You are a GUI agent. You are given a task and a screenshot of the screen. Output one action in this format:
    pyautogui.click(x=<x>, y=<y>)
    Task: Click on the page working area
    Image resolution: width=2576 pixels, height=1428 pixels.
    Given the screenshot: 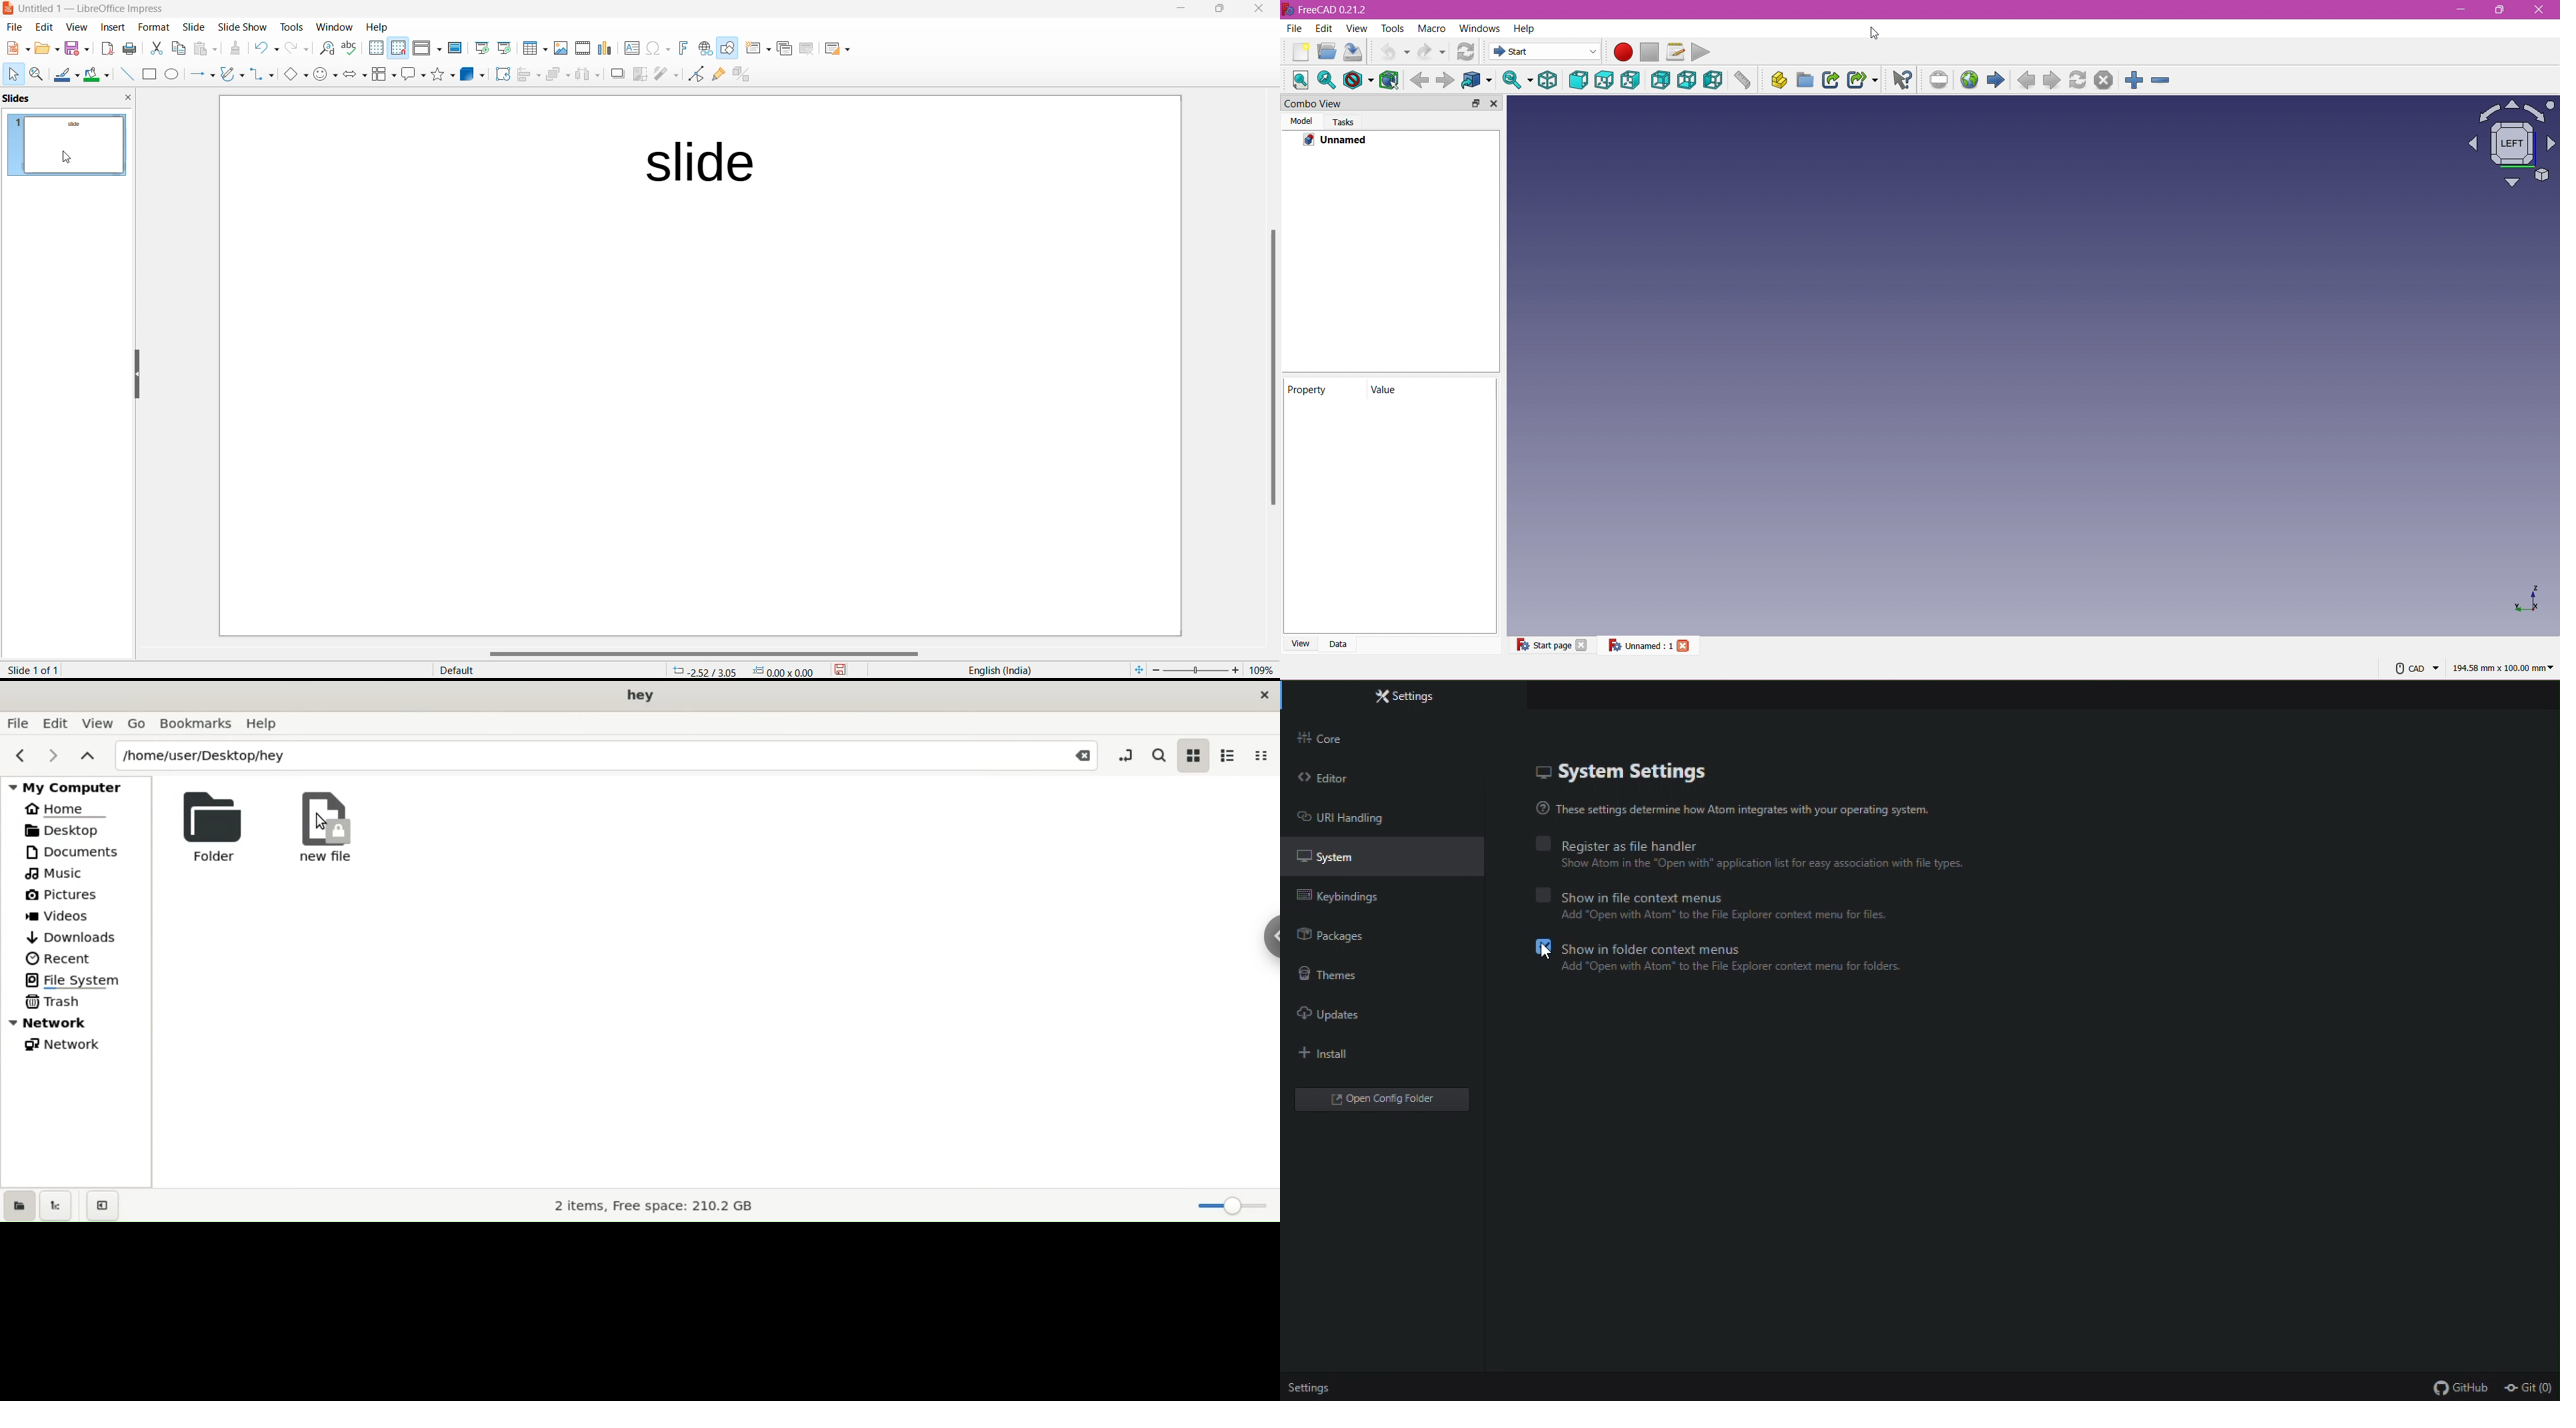 What is the action you would take?
    pyautogui.click(x=702, y=365)
    